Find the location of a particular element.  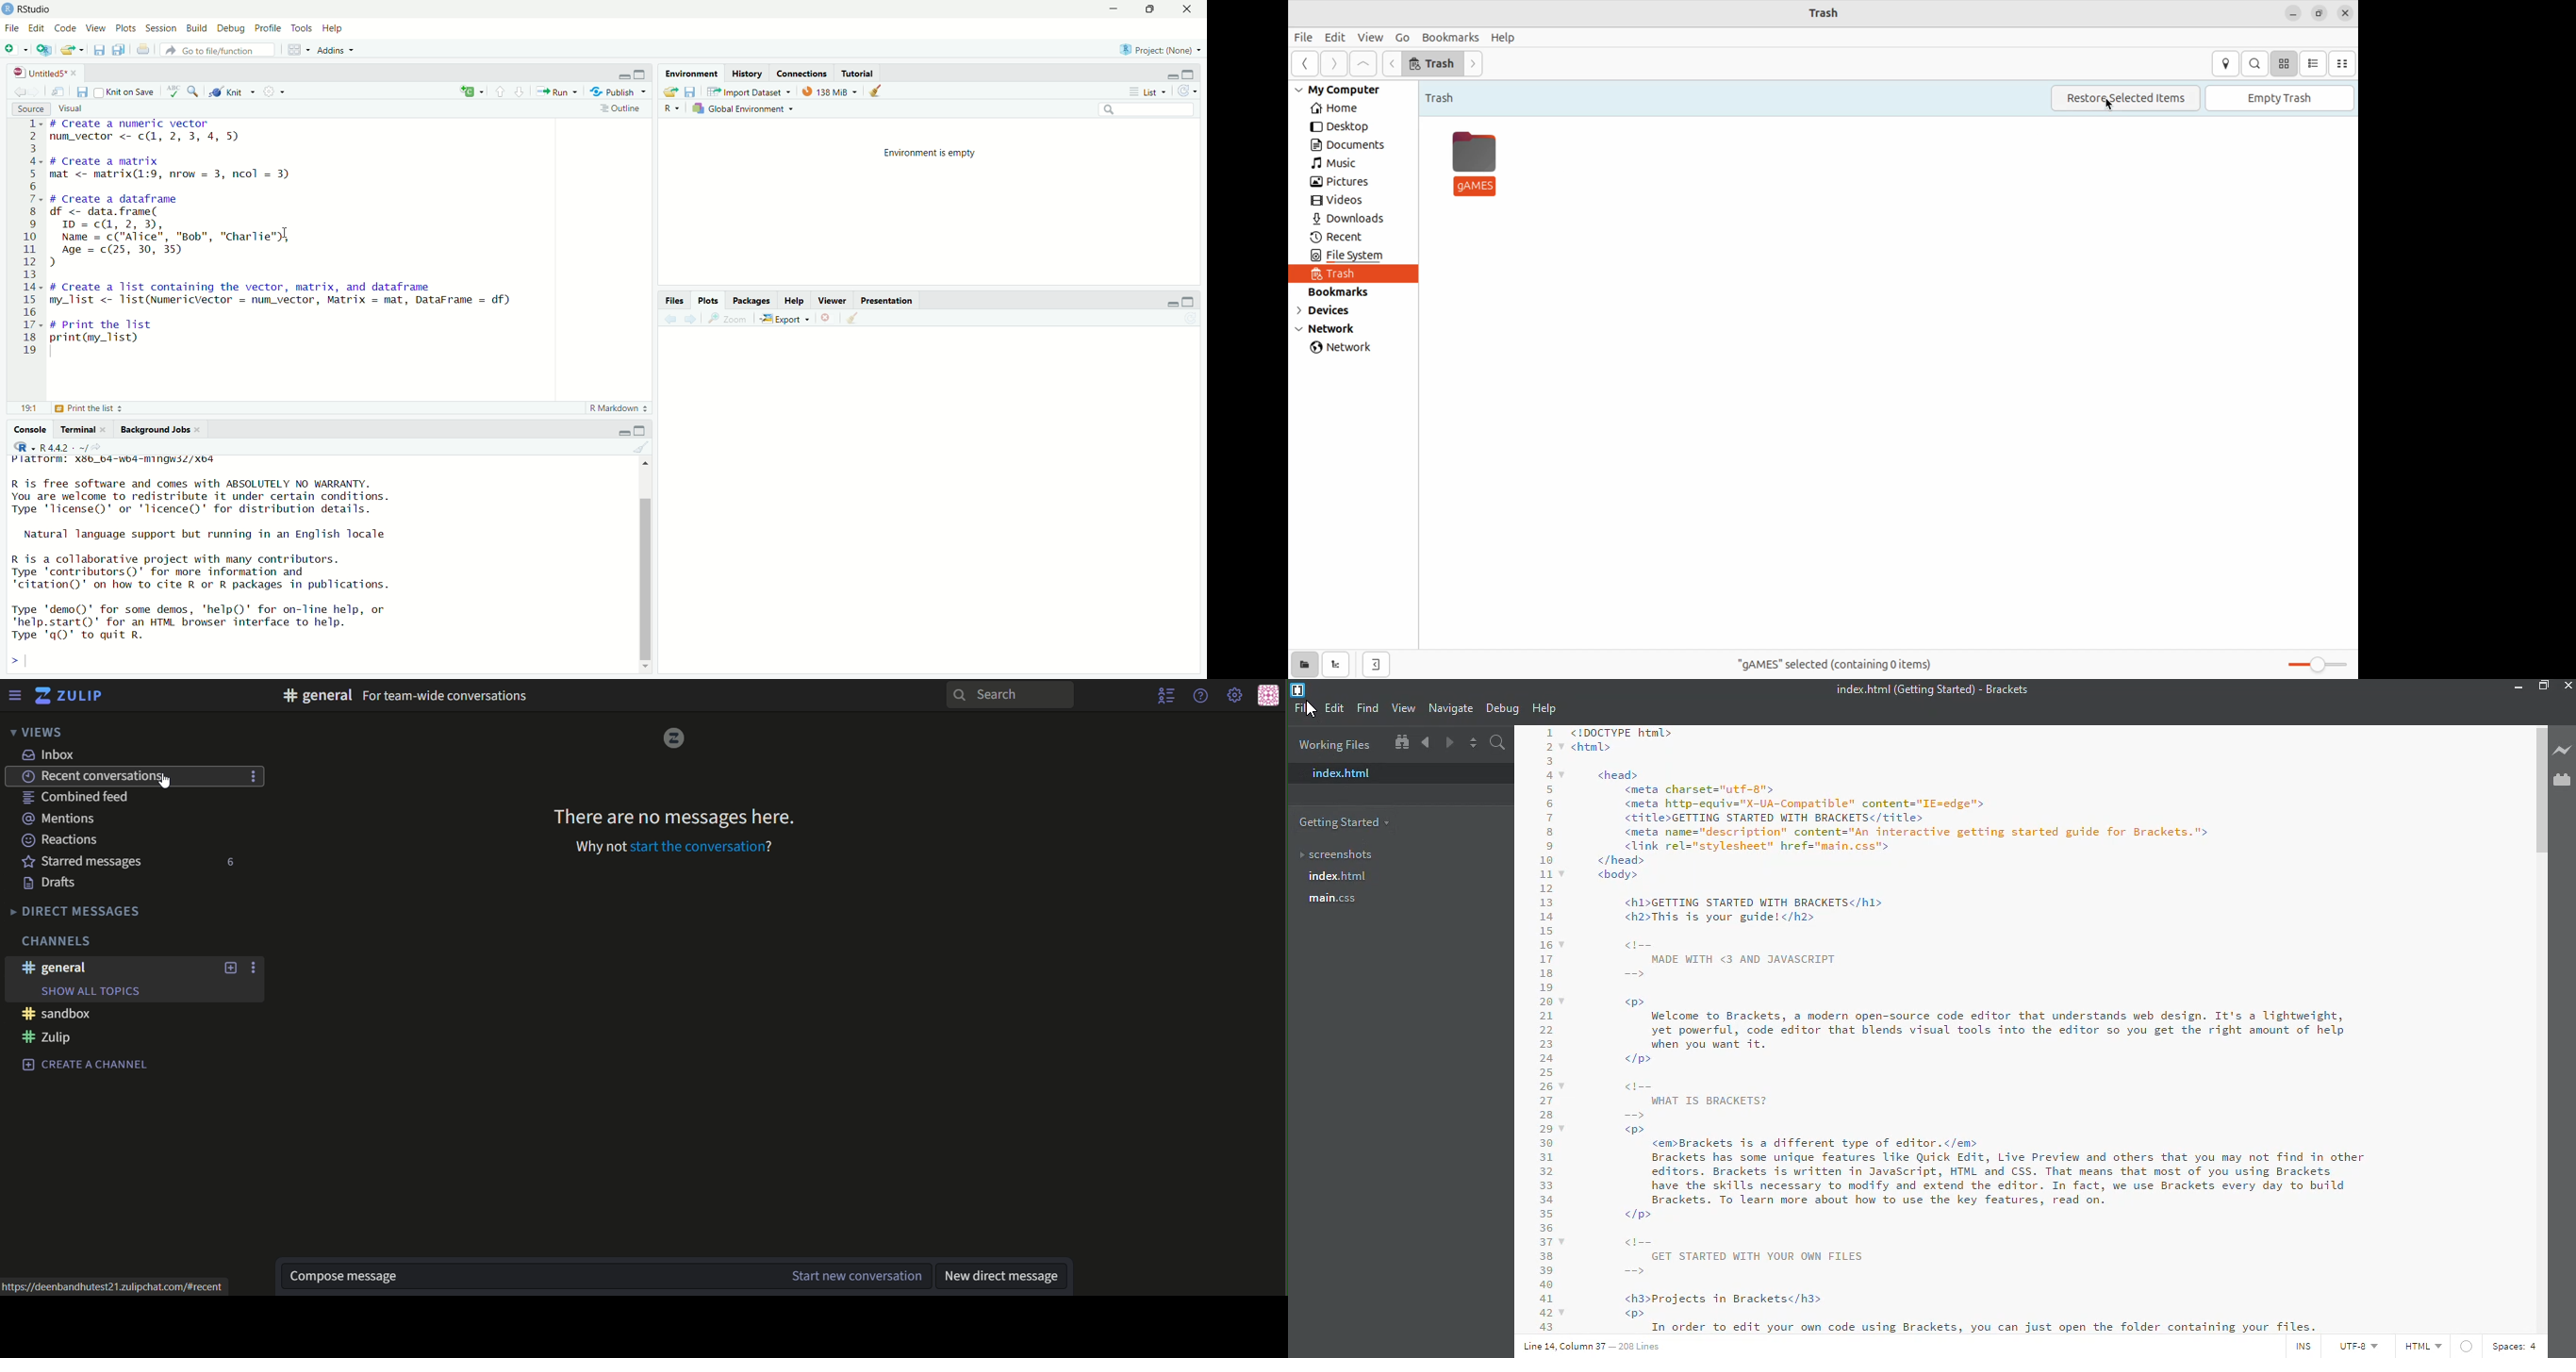

maximise is located at coordinates (1192, 299).